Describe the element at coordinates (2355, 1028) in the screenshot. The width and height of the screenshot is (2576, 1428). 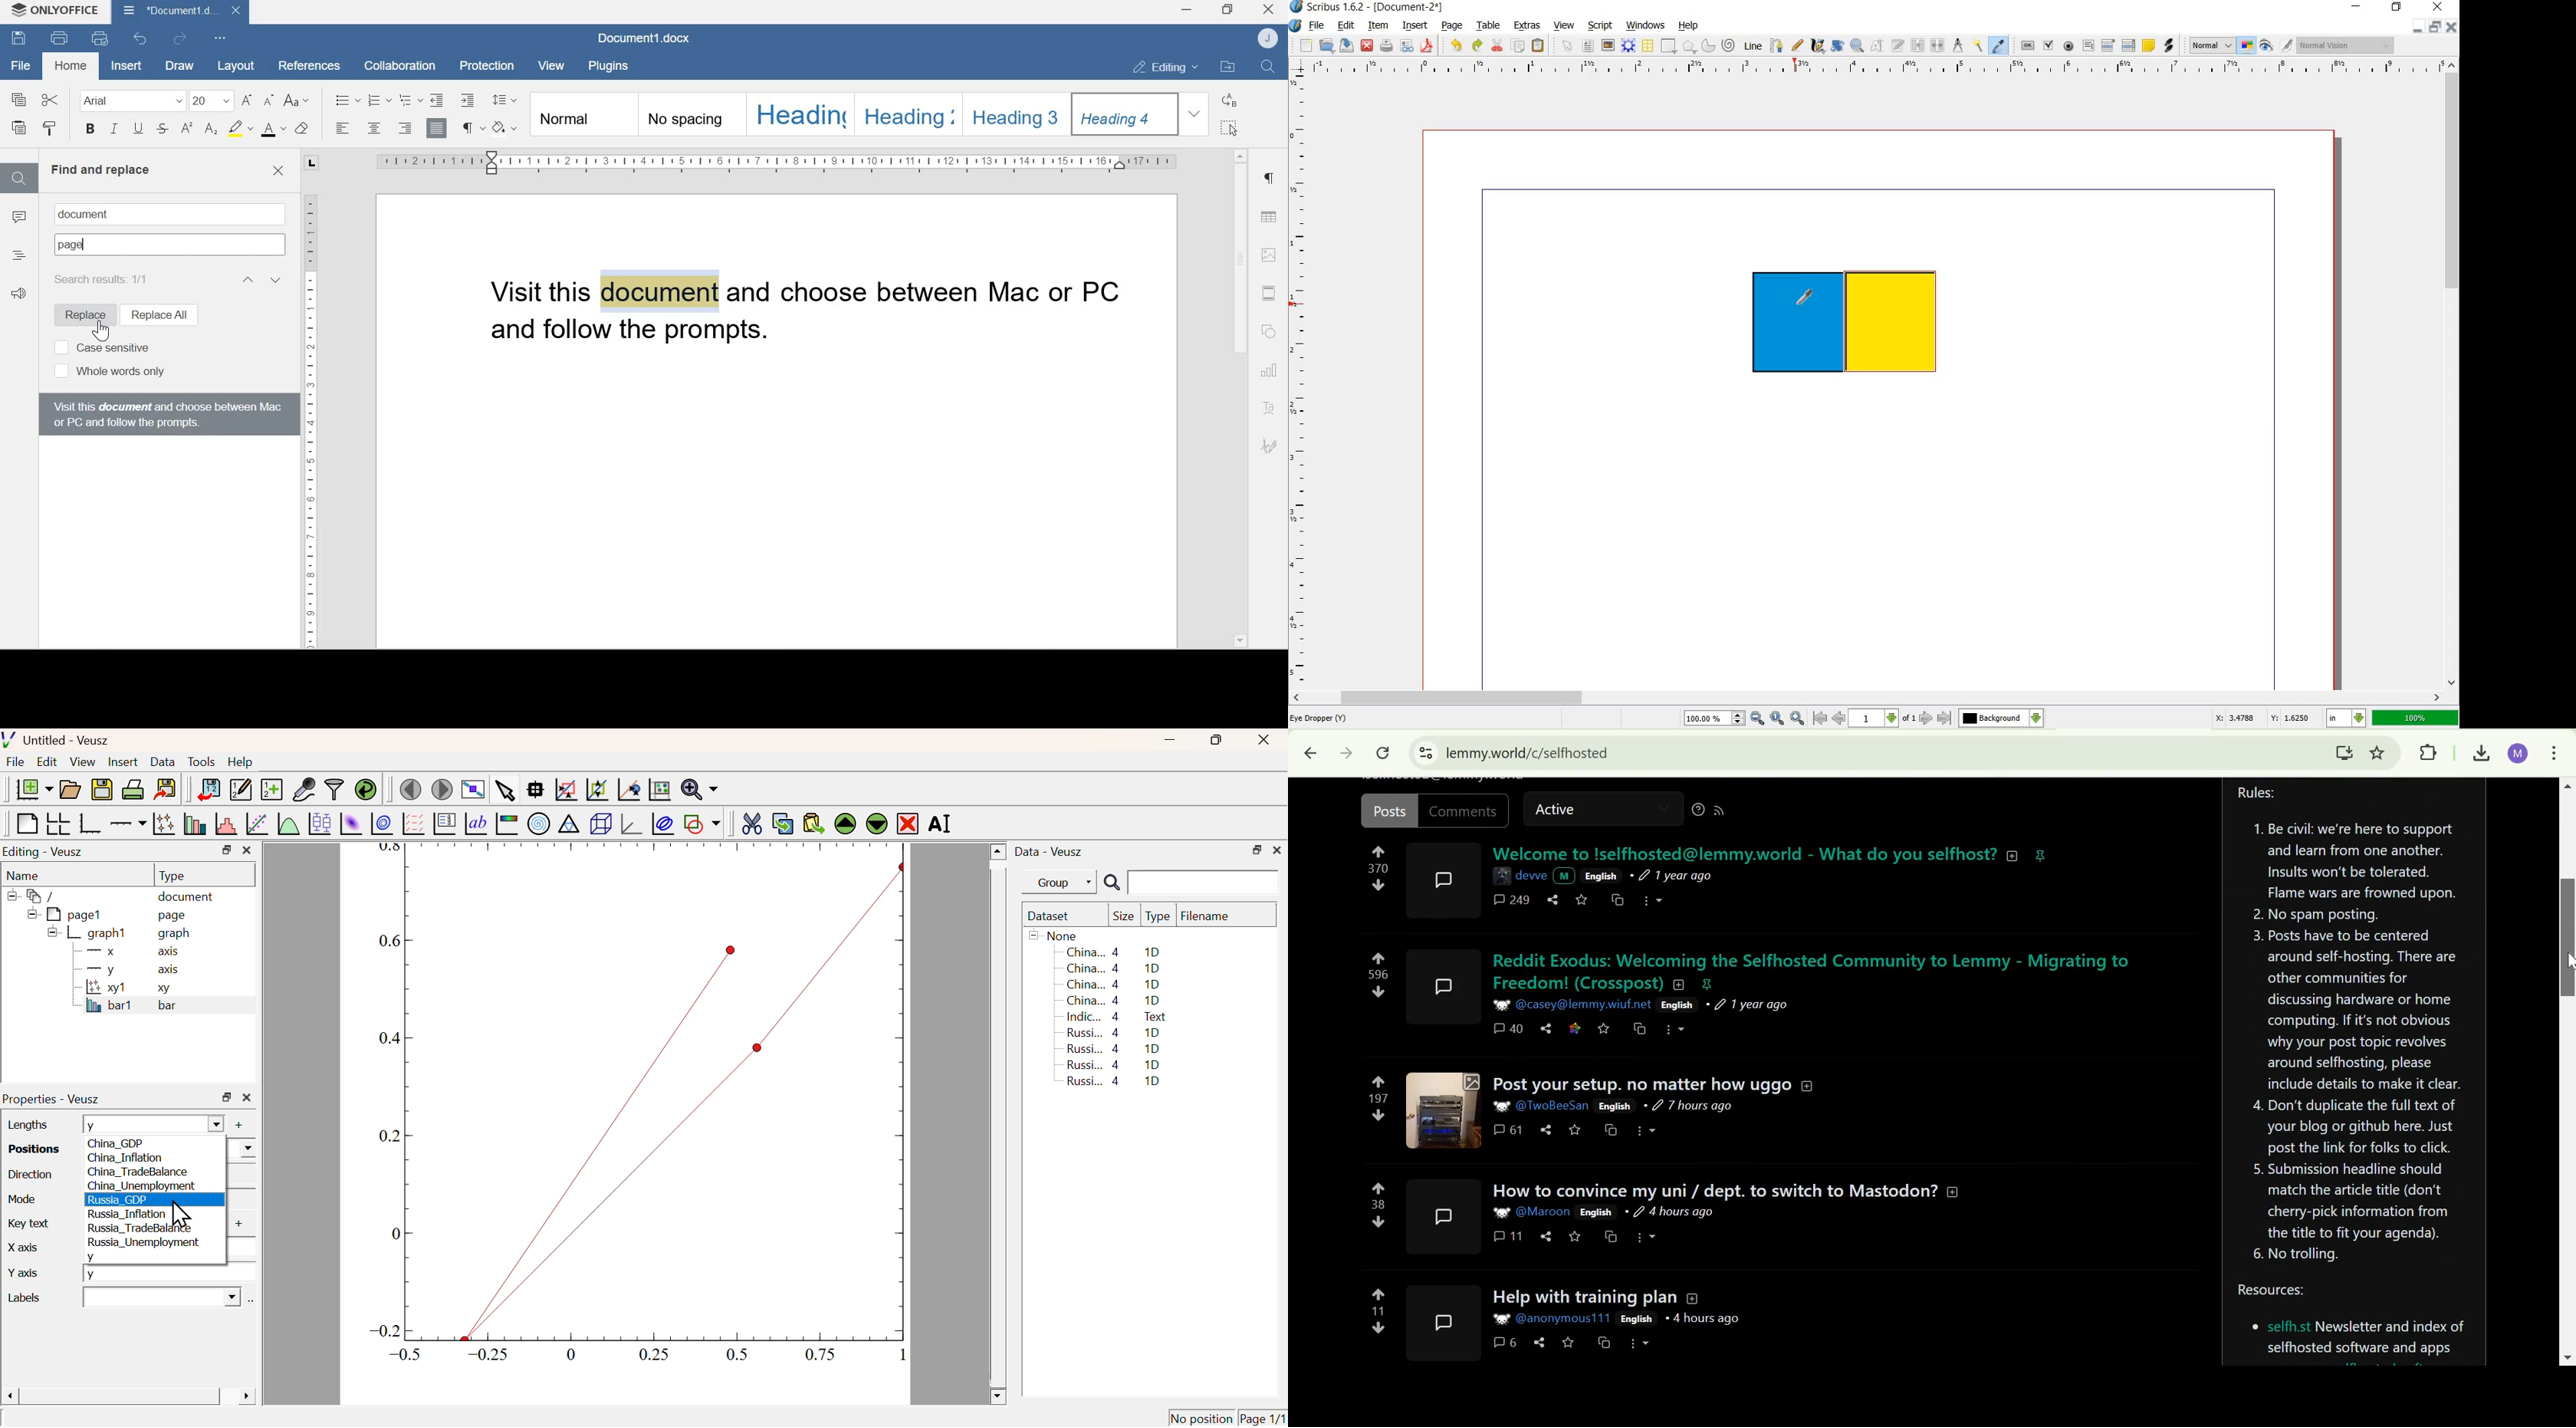
I see `Community rules` at that location.